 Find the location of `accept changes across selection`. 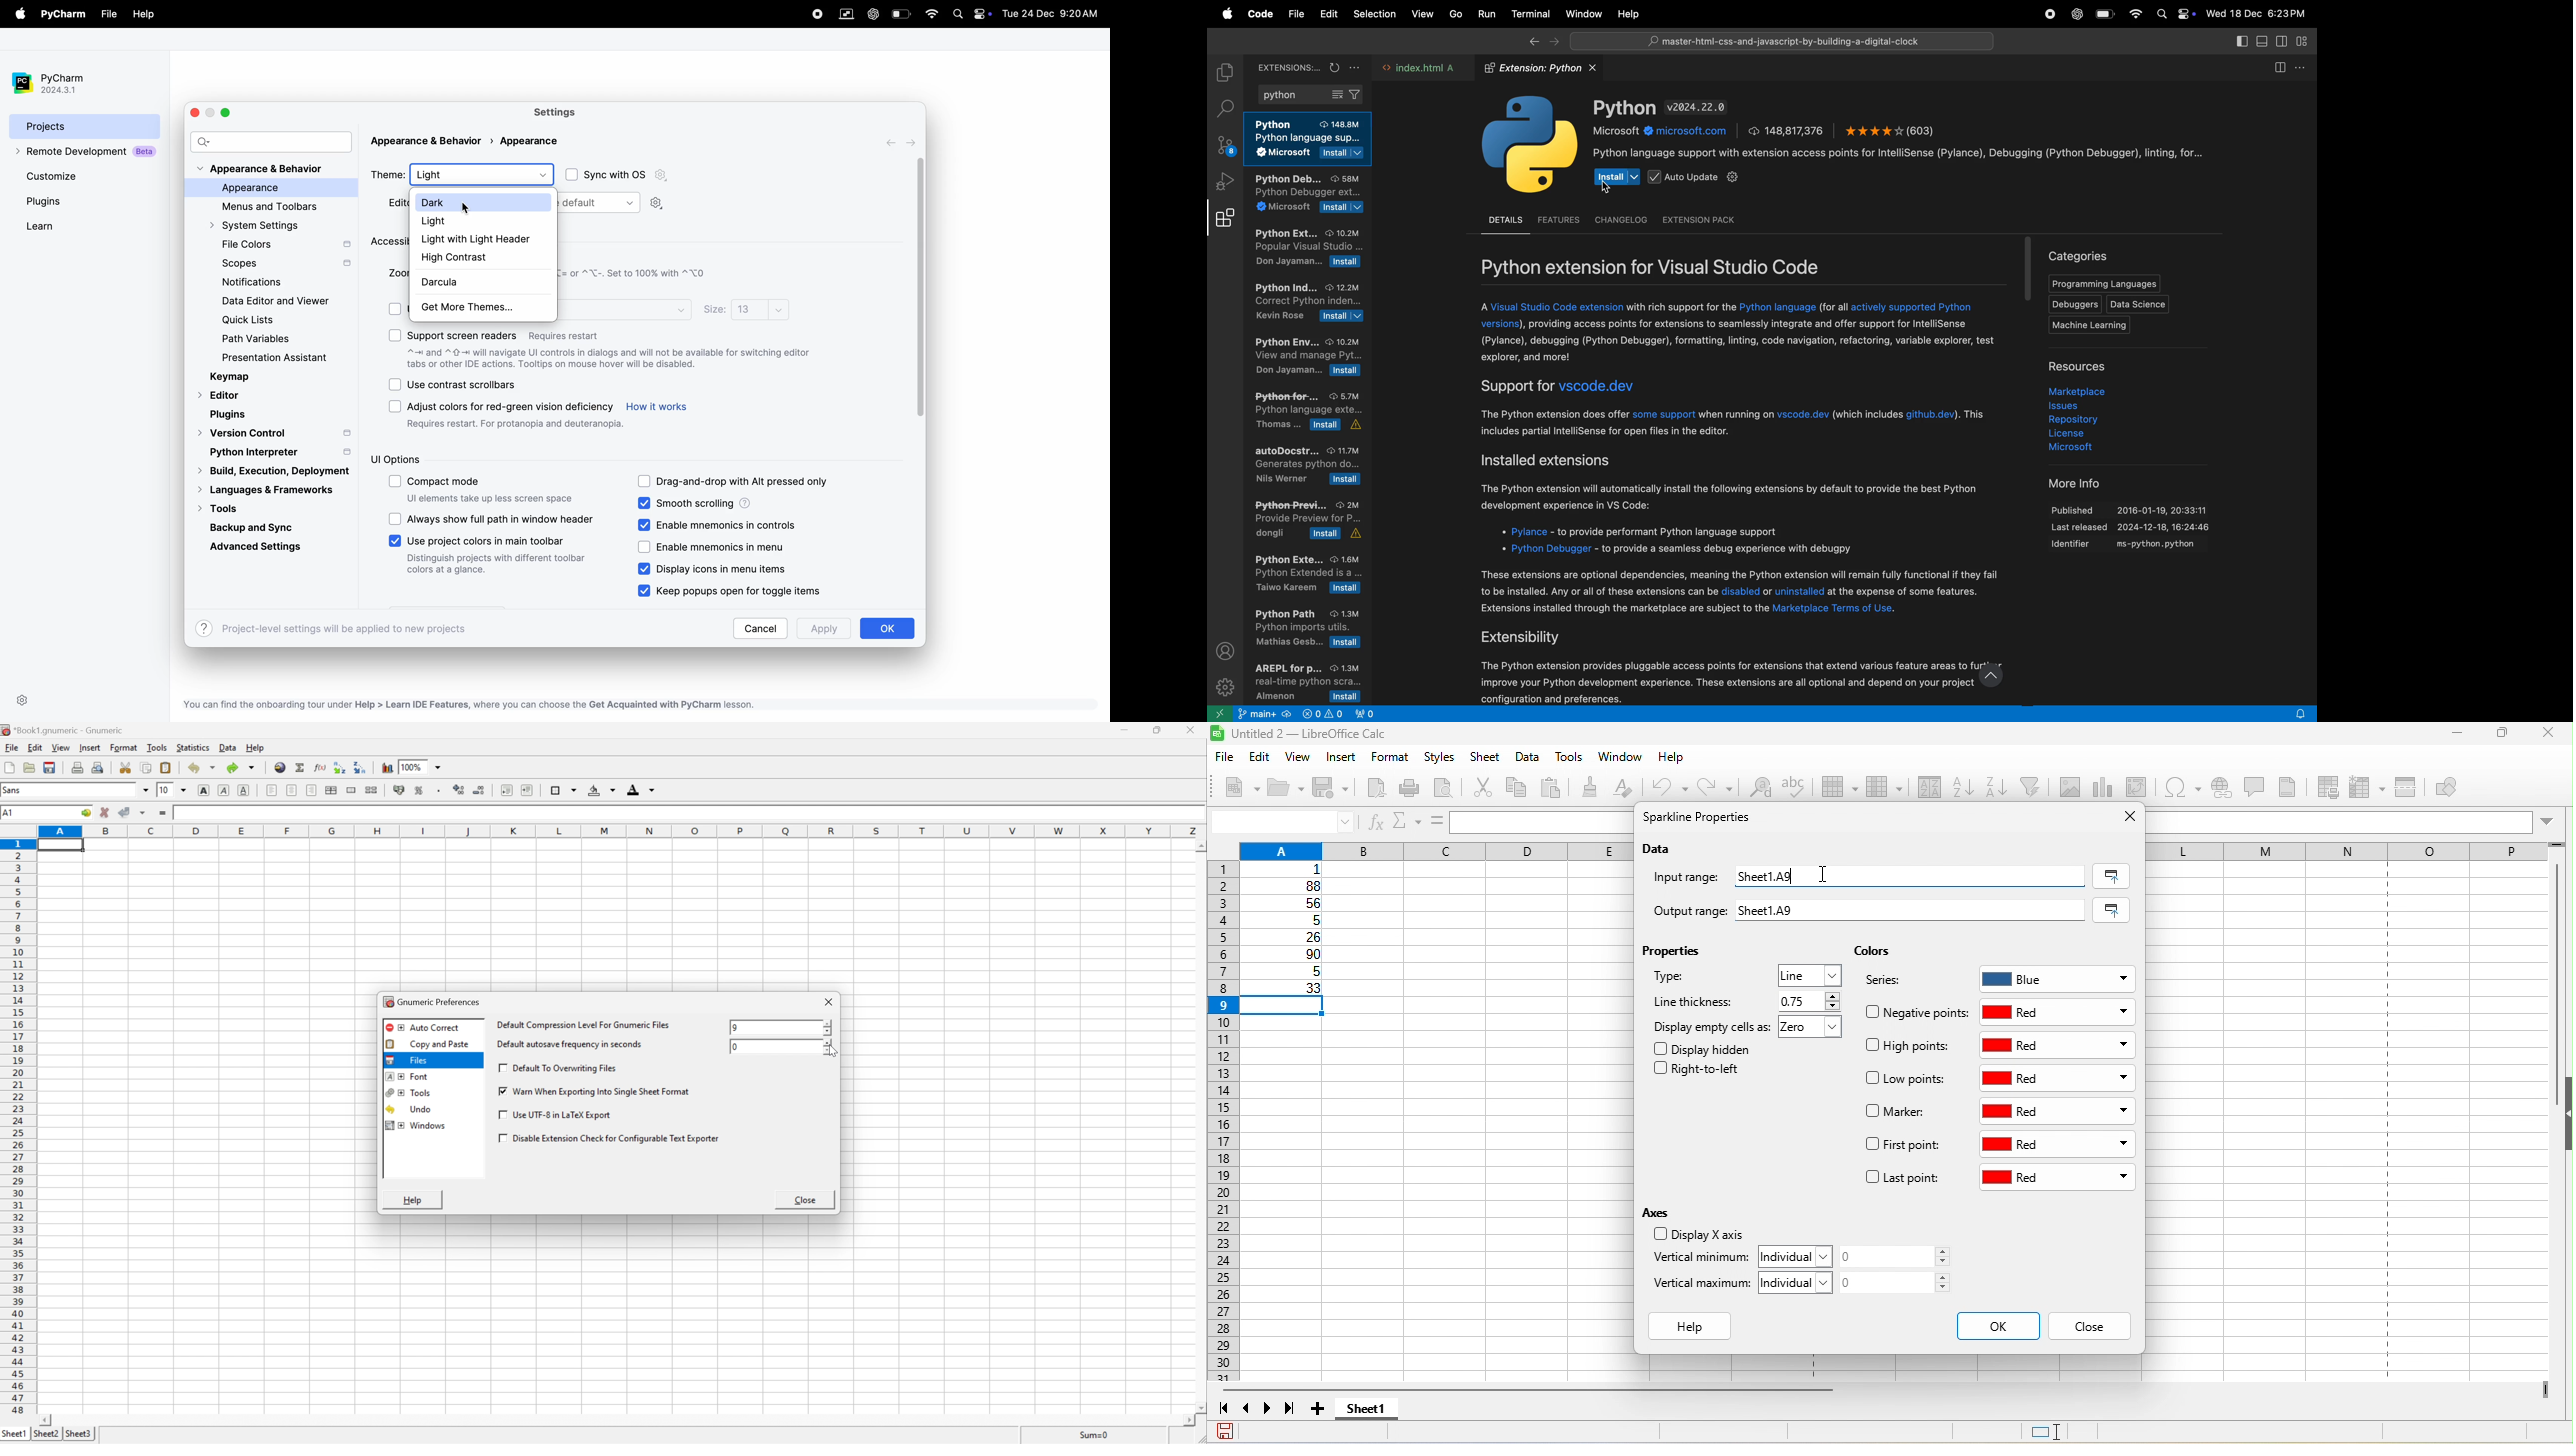

accept changes across selection is located at coordinates (135, 810).